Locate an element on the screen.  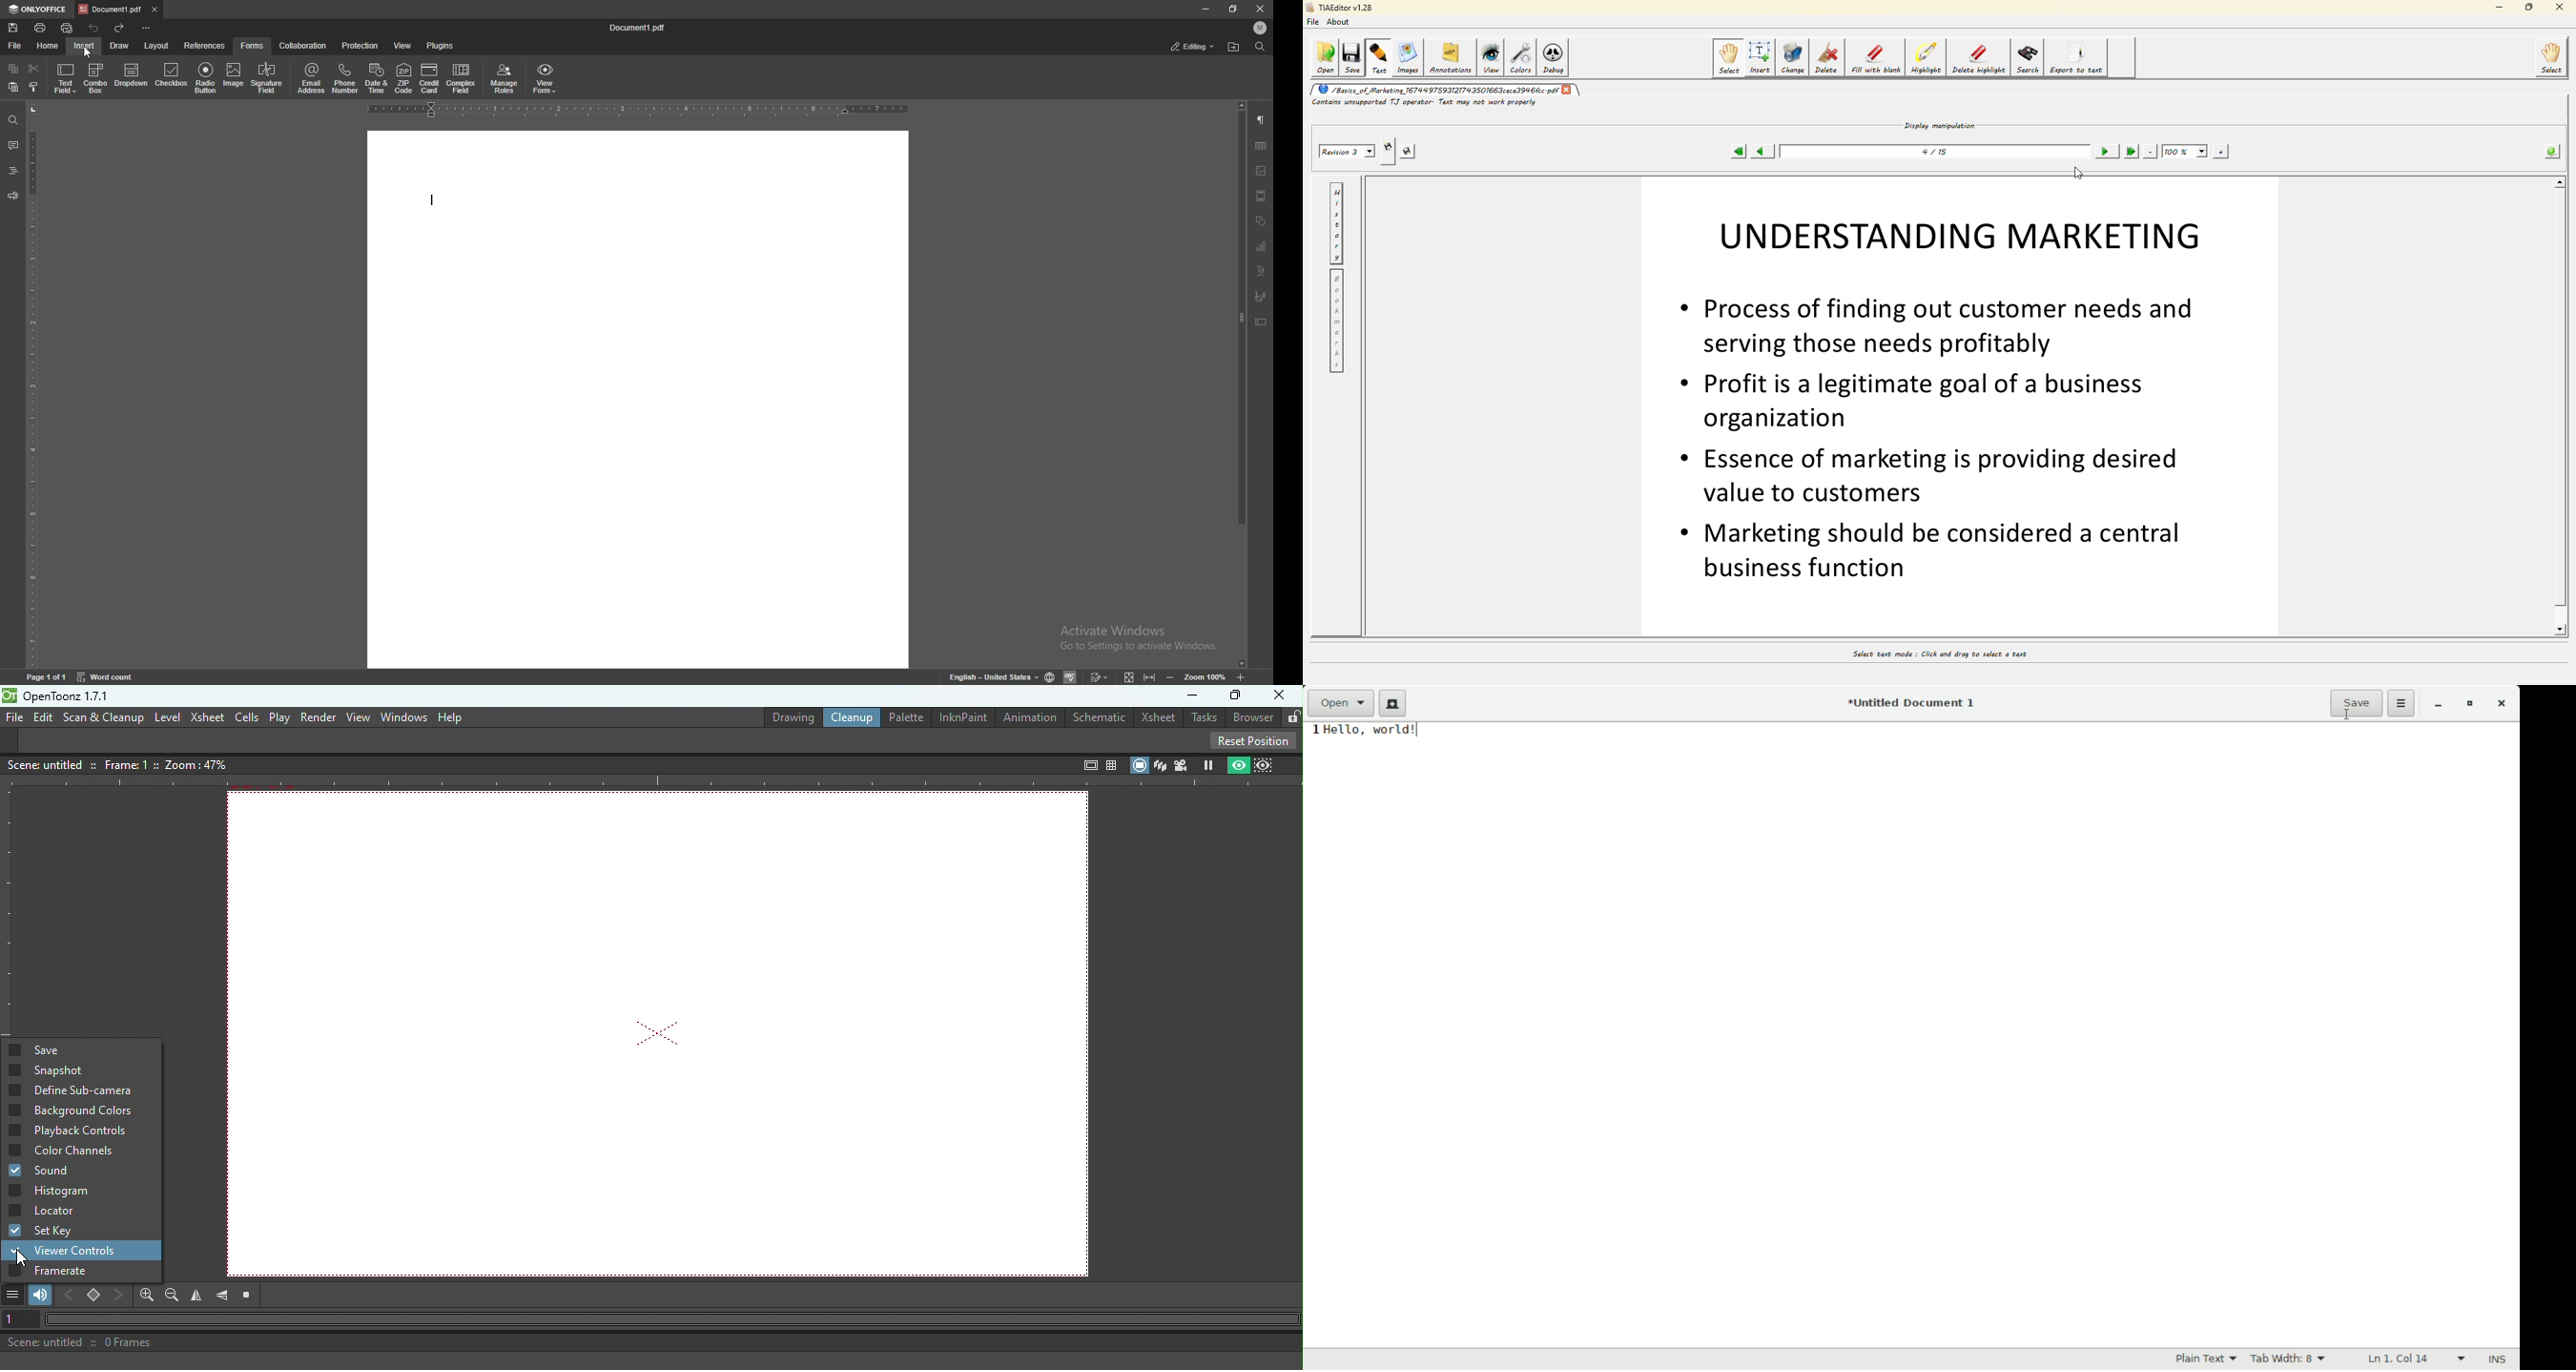
close app is located at coordinates (2506, 704).